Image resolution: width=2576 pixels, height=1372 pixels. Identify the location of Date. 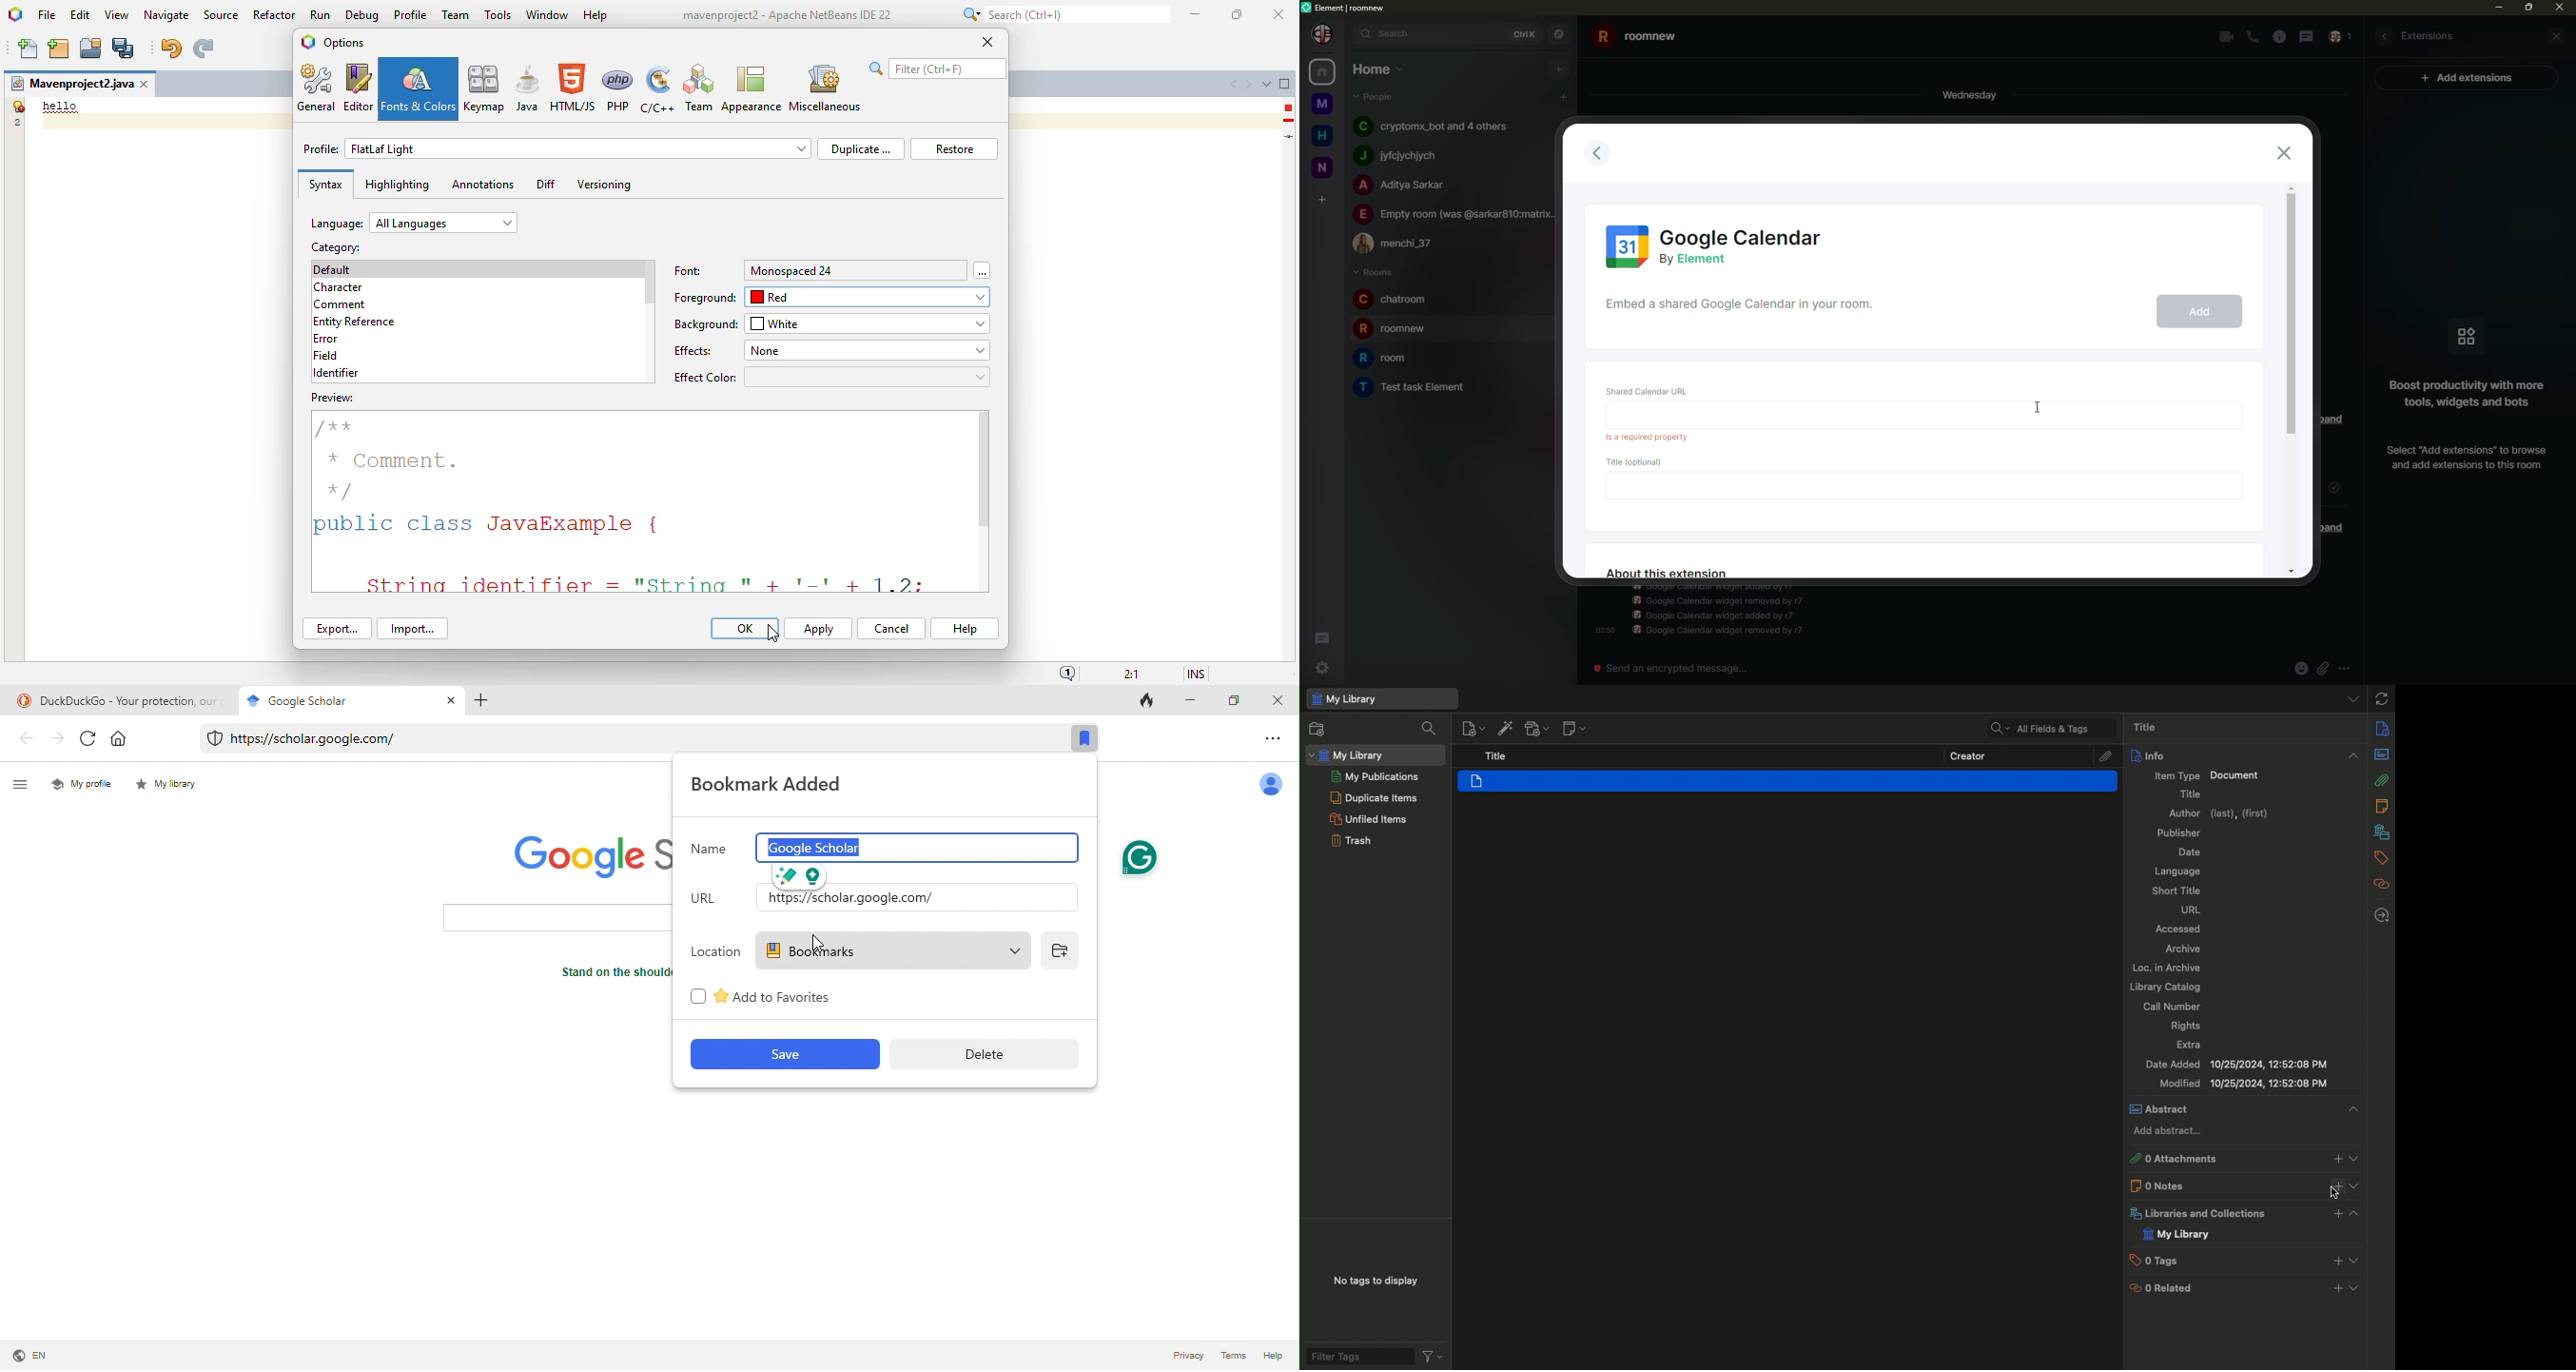
(2191, 851).